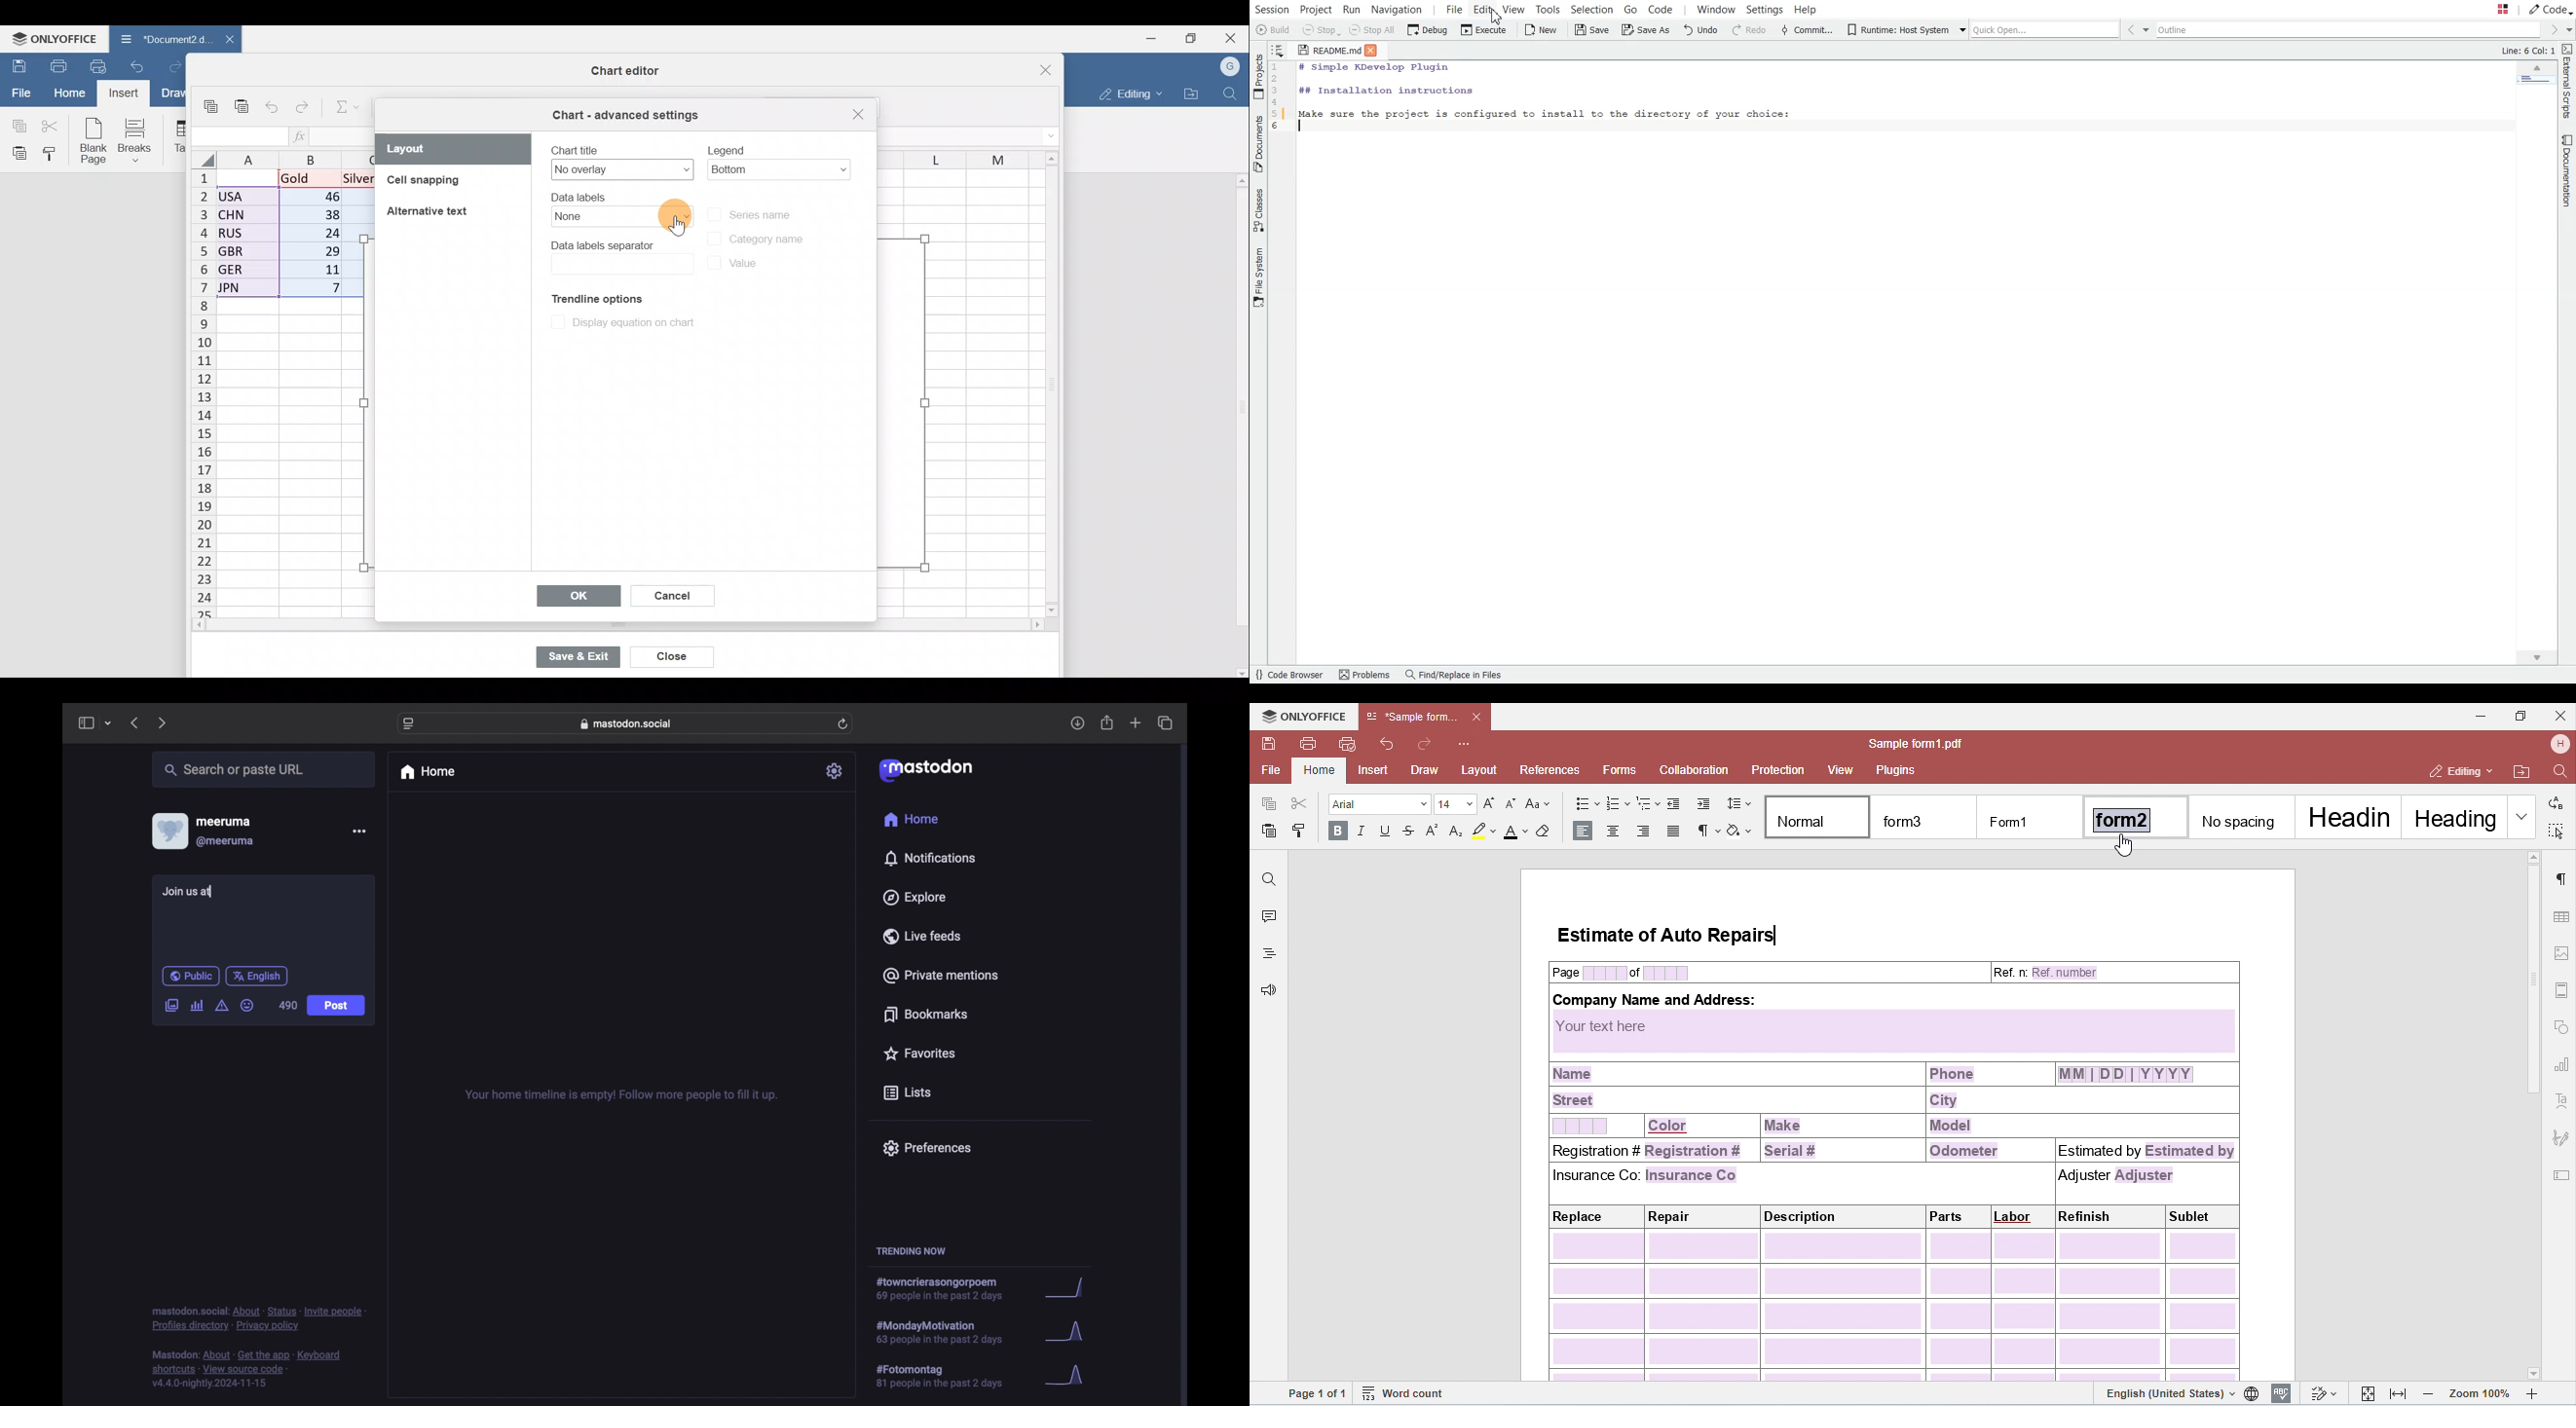  What do you see at coordinates (171, 93) in the screenshot?
I see `Draw` at bounding box center [171, 93].